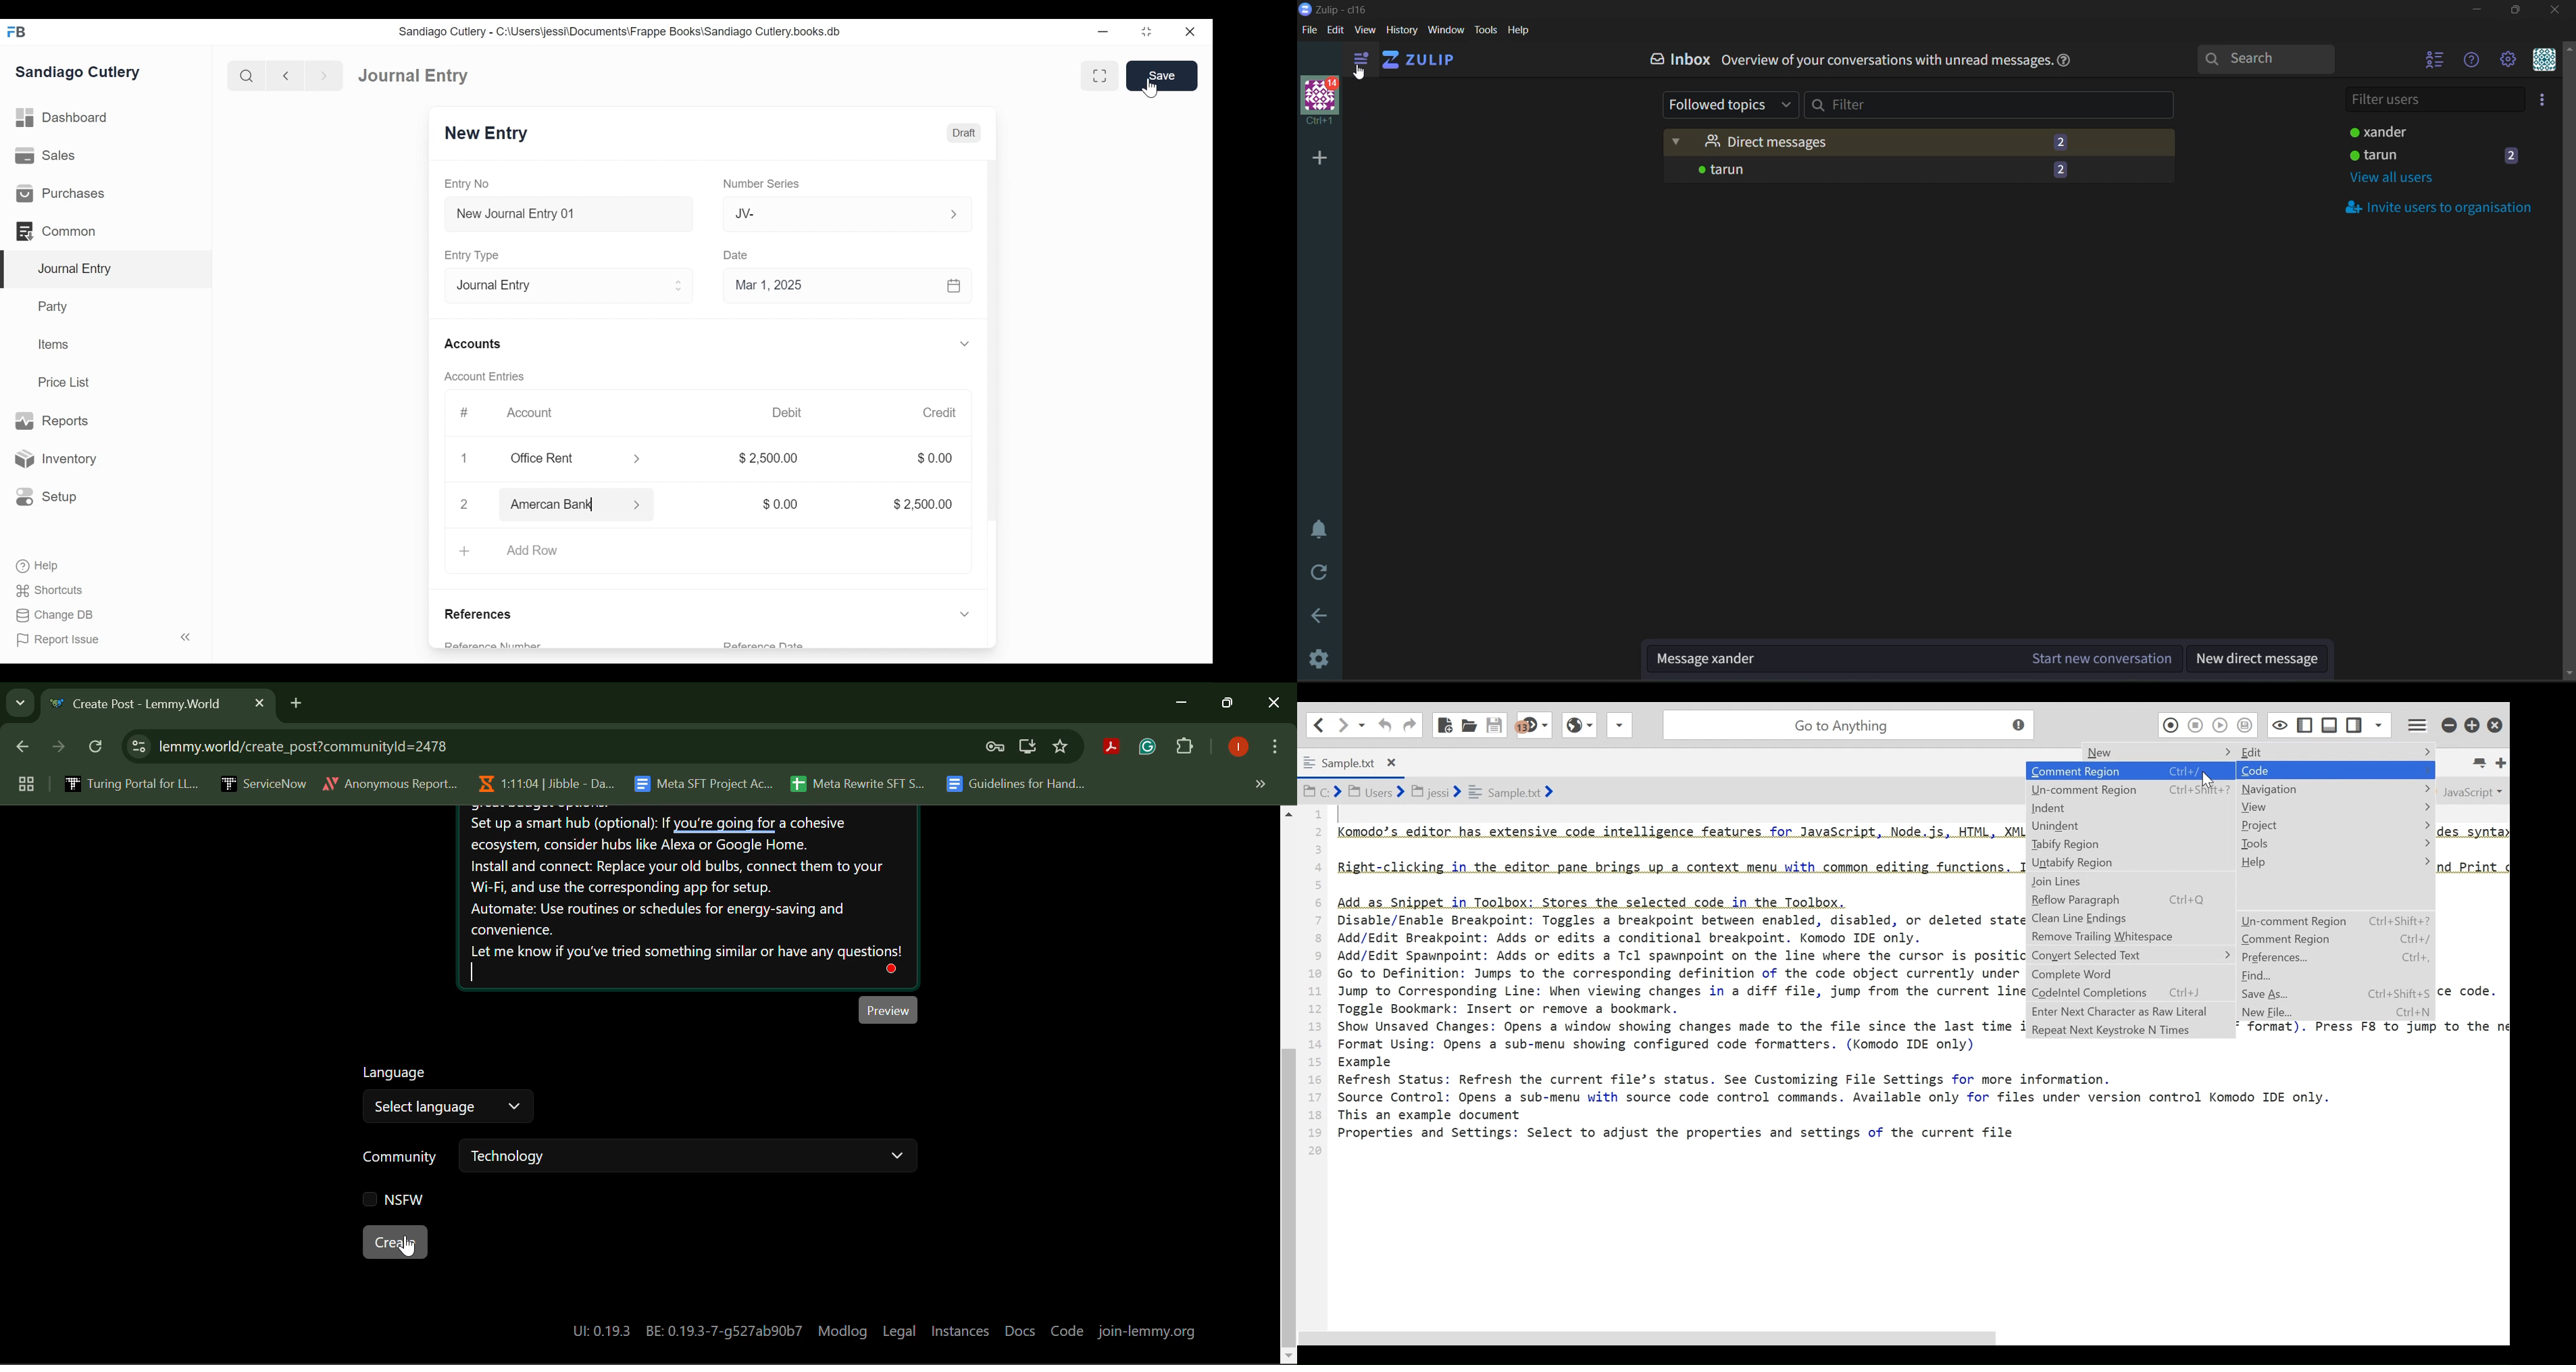  I want to click on $0.00, so click(934, 459).